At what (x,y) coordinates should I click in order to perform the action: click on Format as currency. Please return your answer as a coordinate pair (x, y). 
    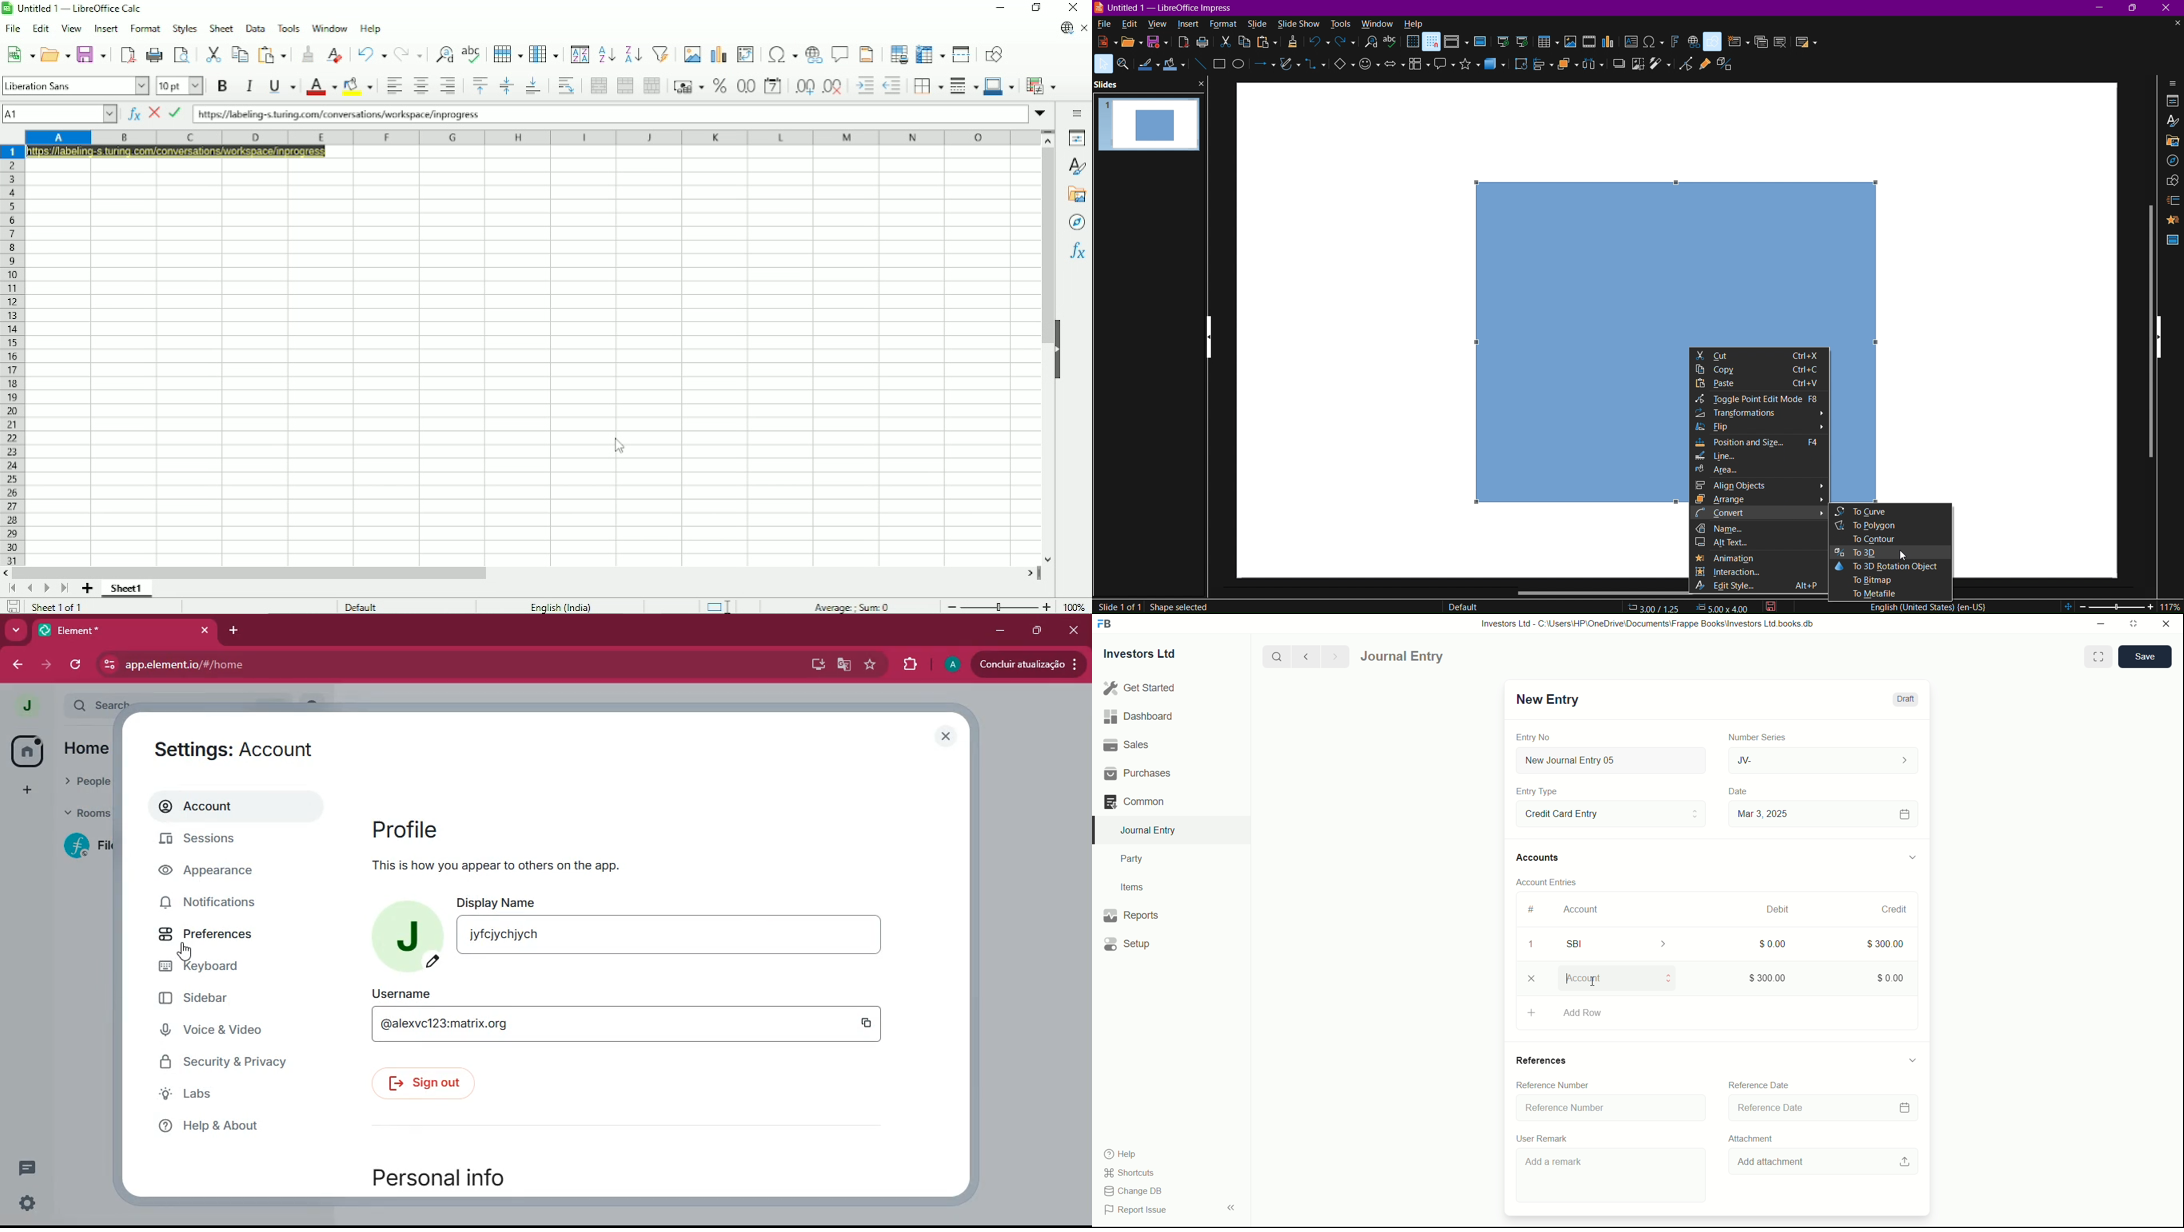
    Looking at the image, I should click on (688, 86).